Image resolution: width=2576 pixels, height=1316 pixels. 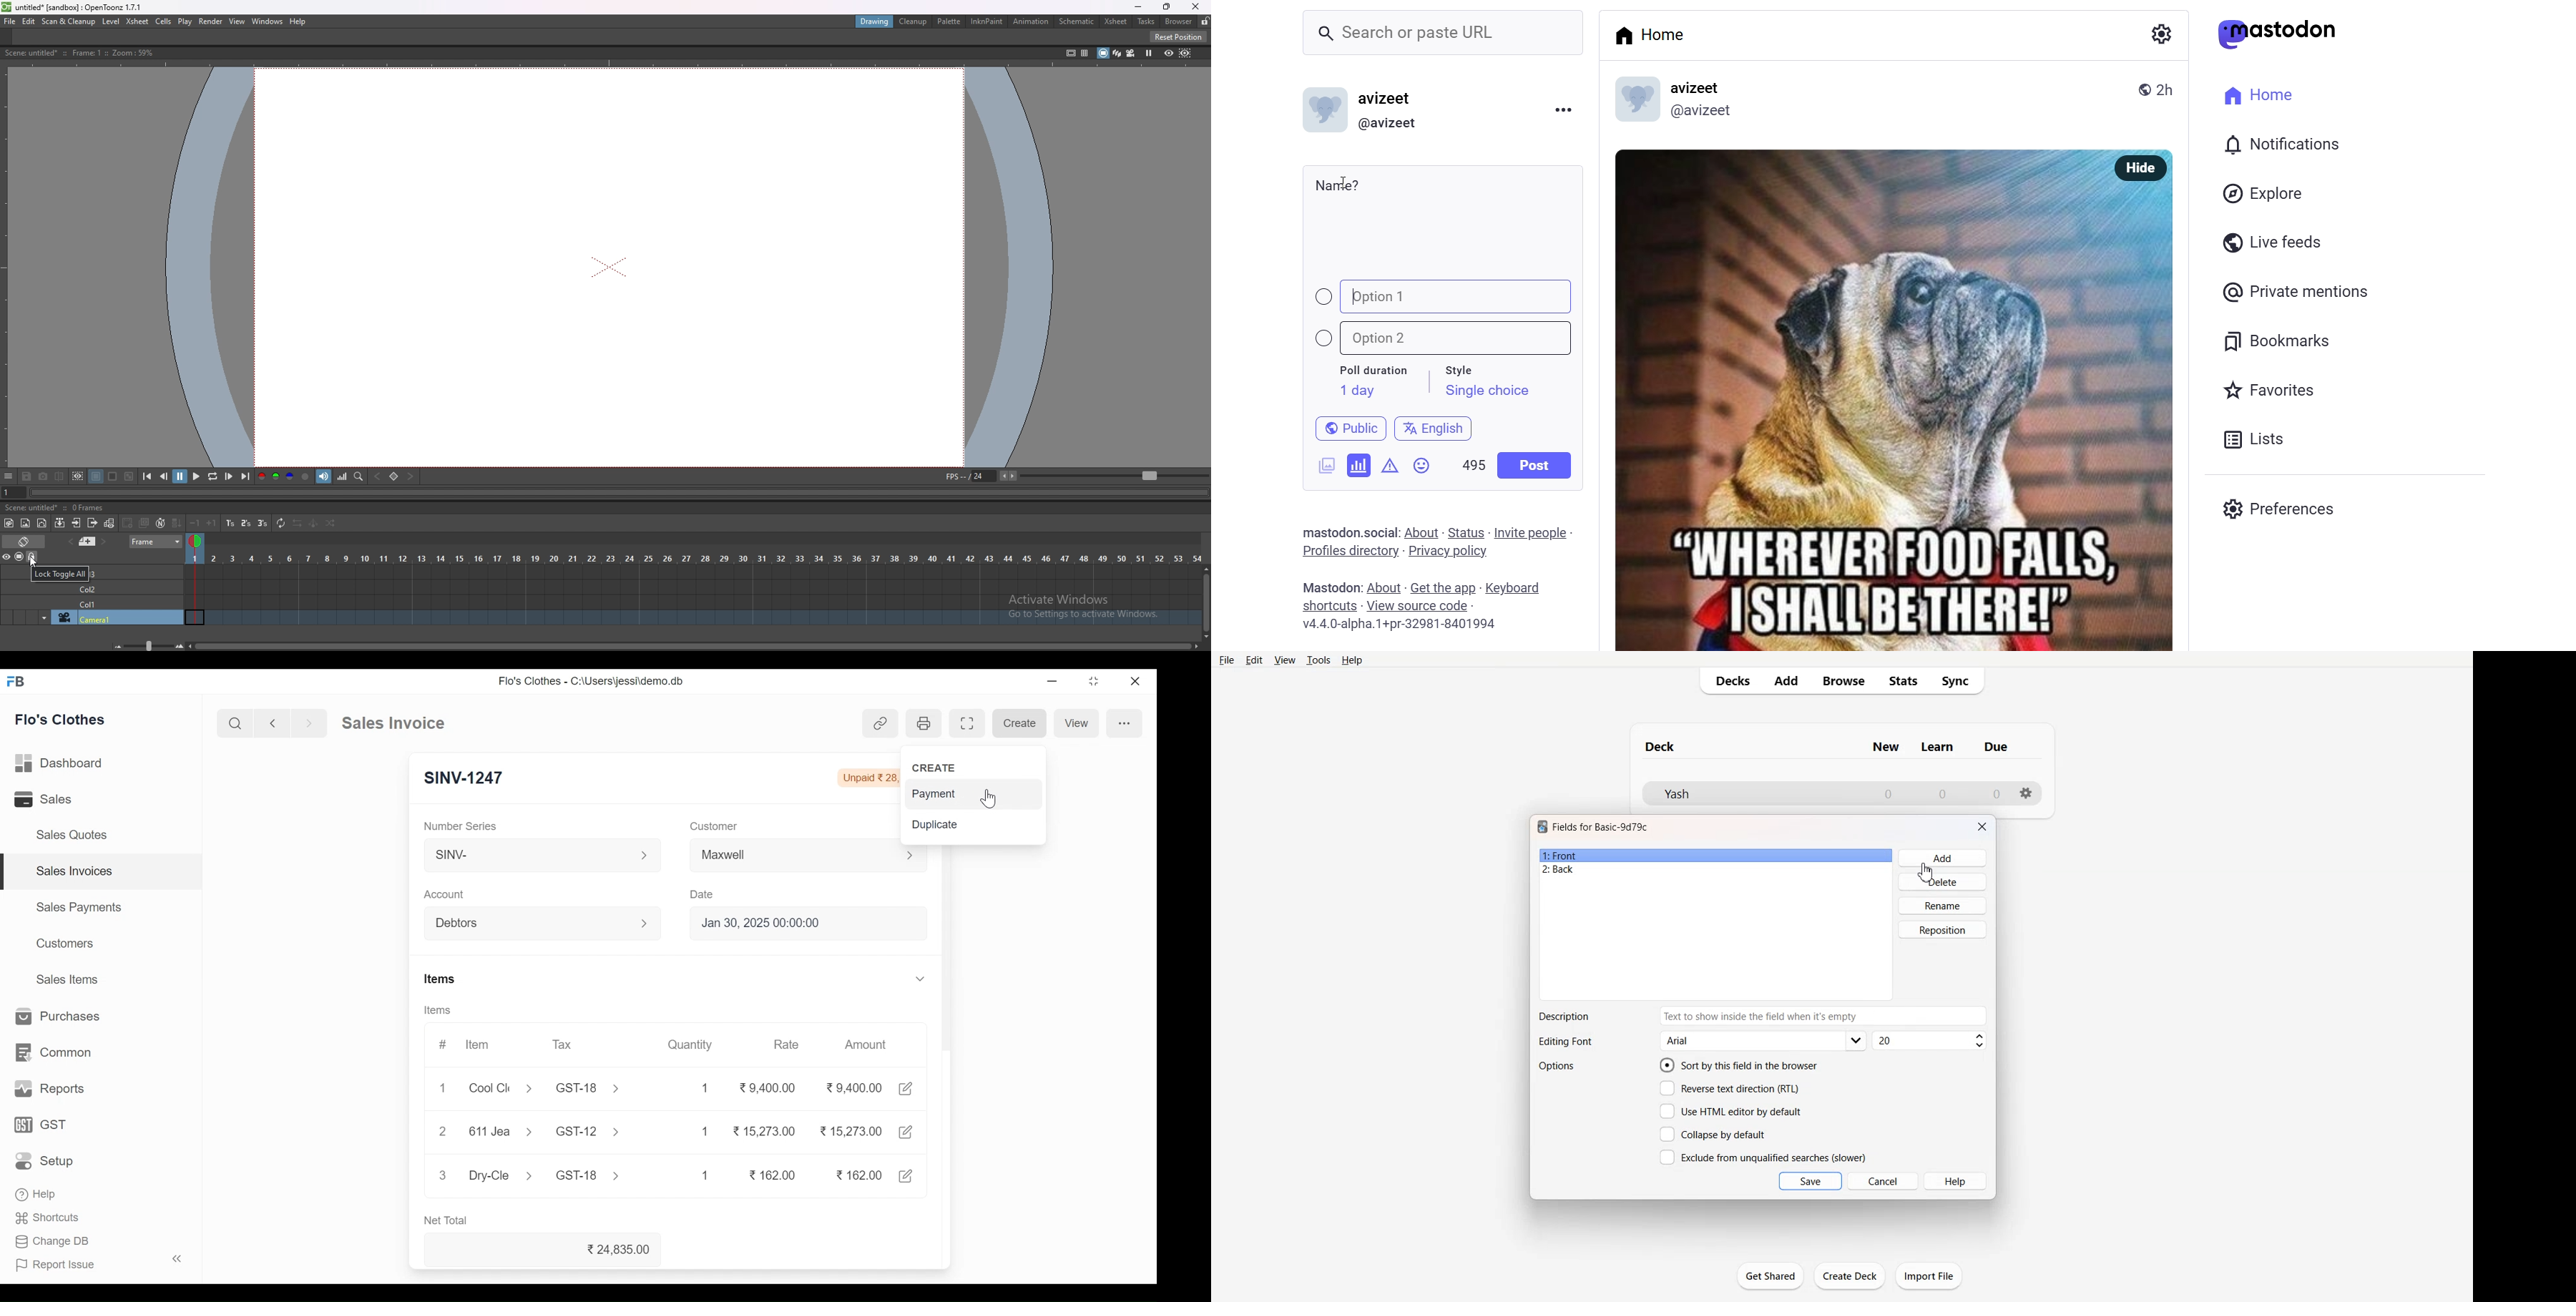 I want to click on Decks, so click(x=1729, y=681).